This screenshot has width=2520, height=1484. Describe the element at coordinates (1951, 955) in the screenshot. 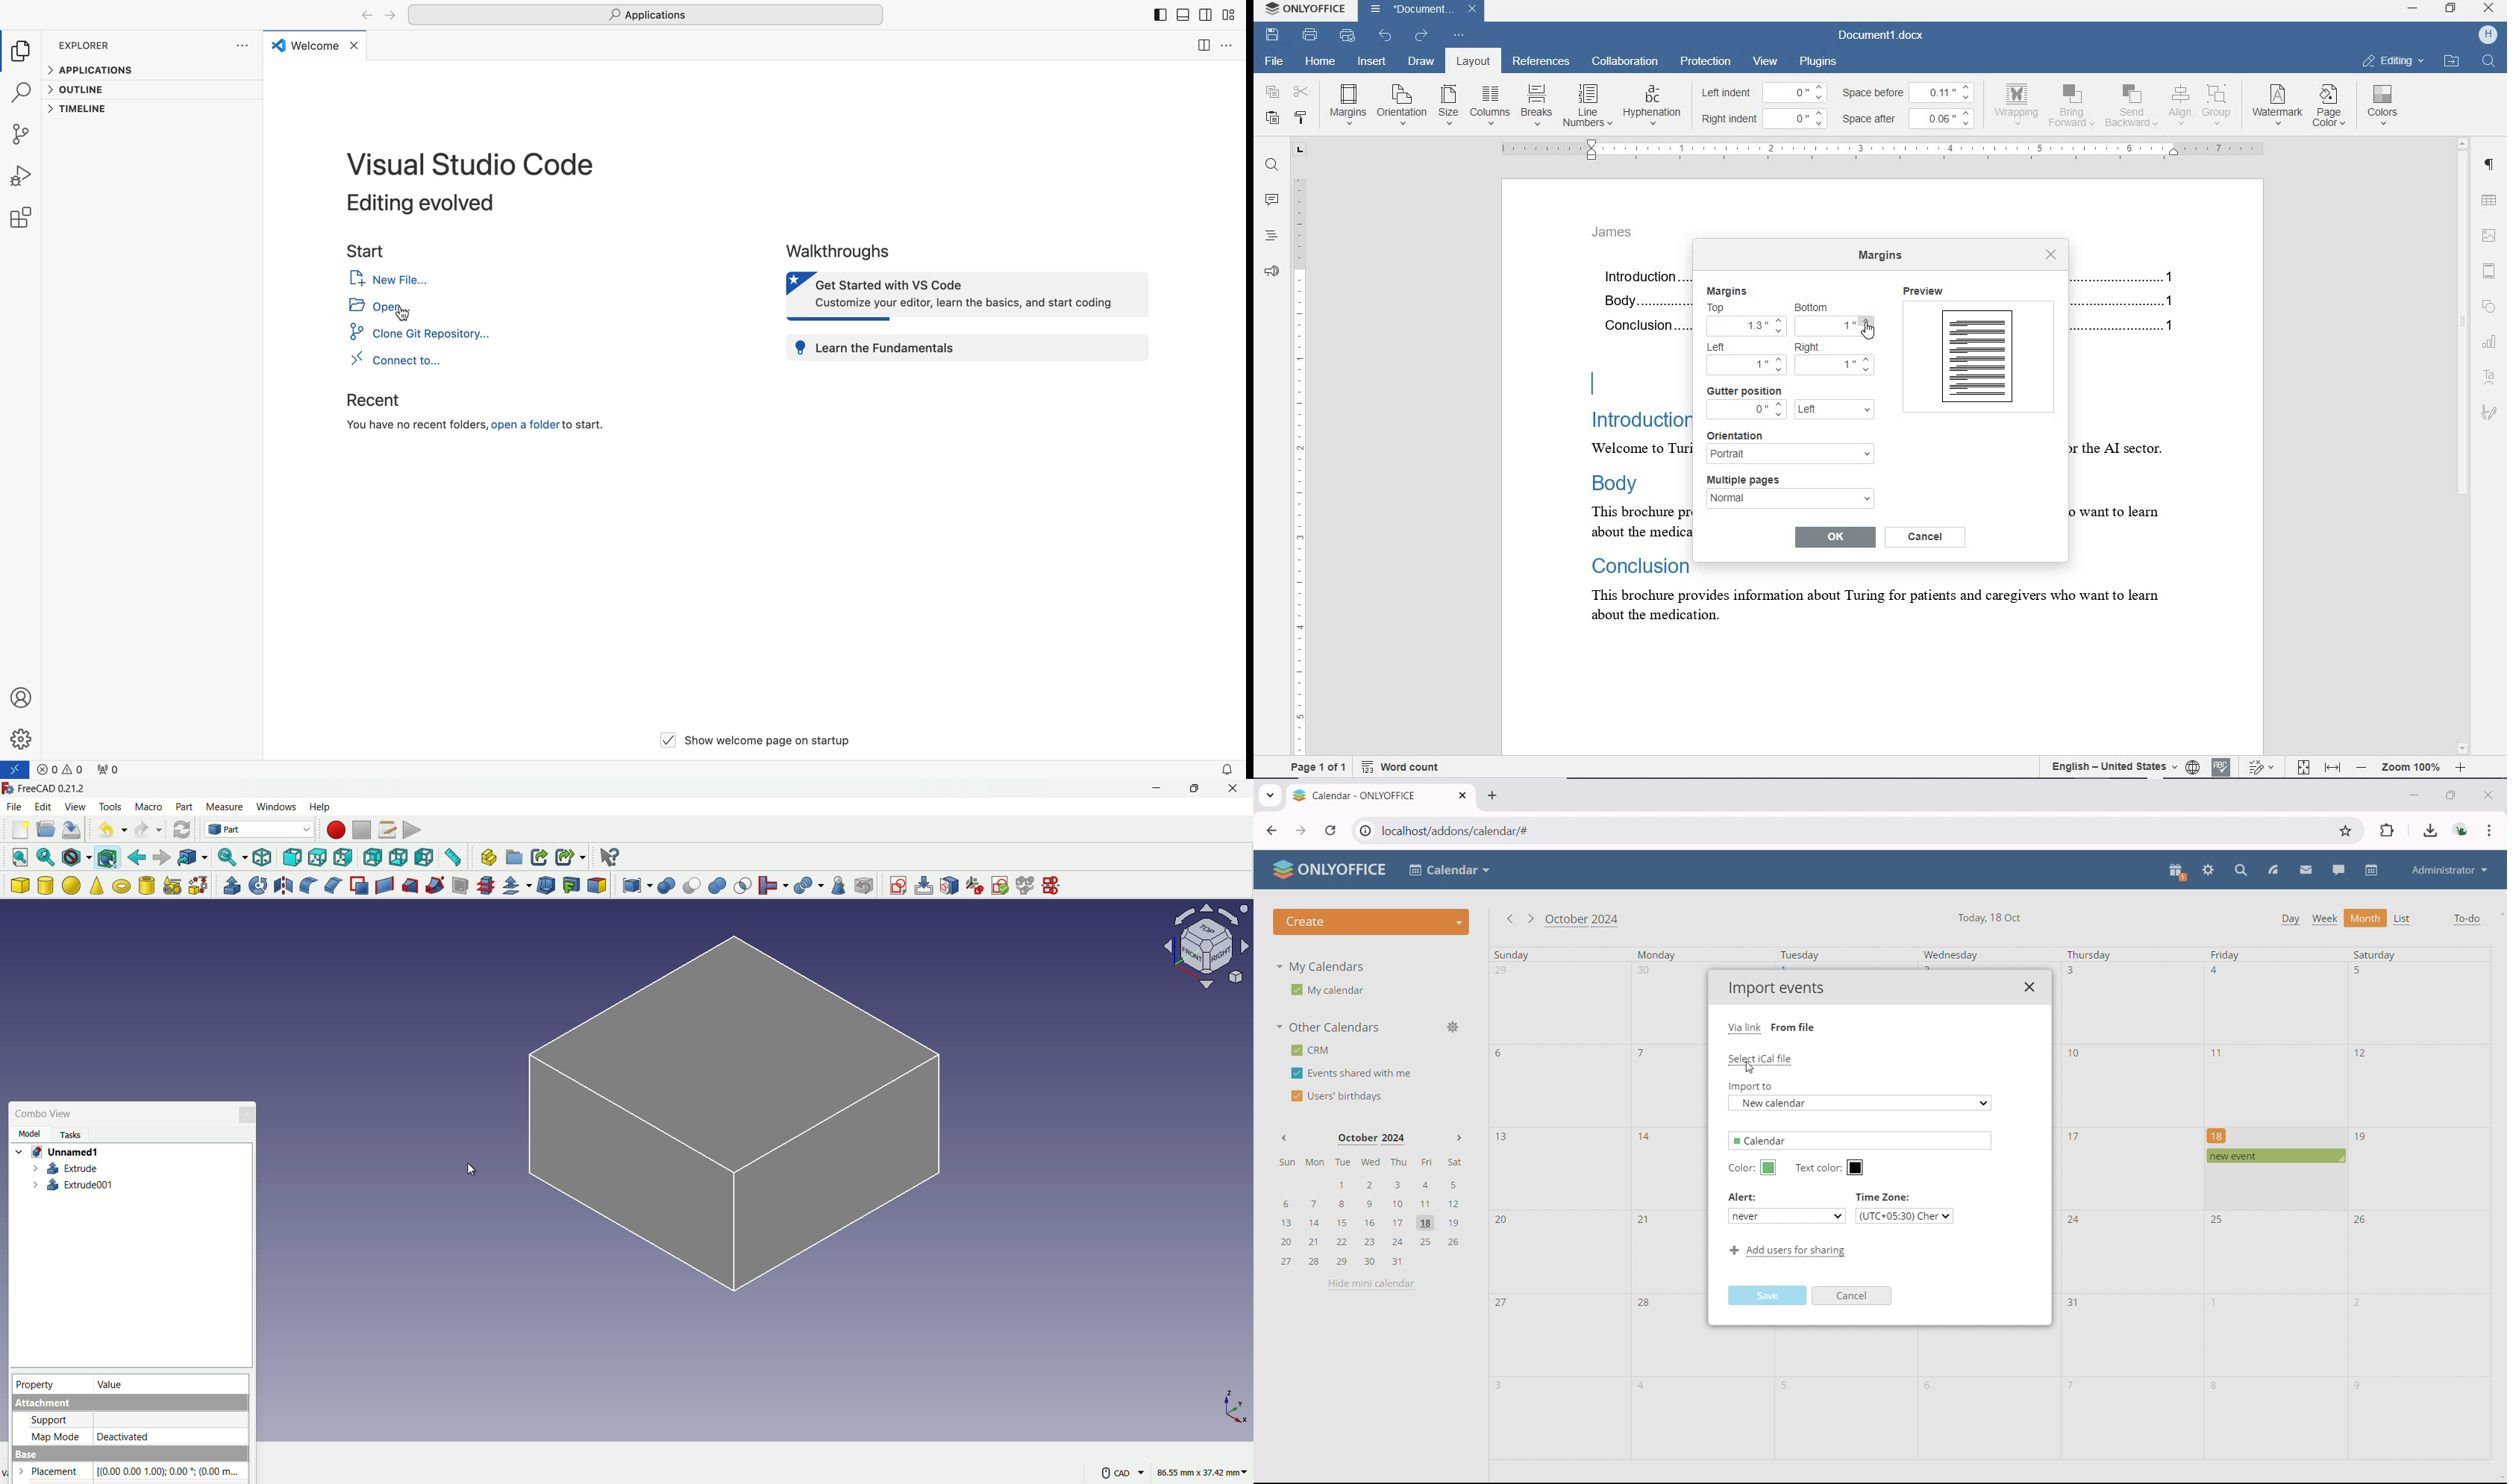

I see `Wednesday` at that location.